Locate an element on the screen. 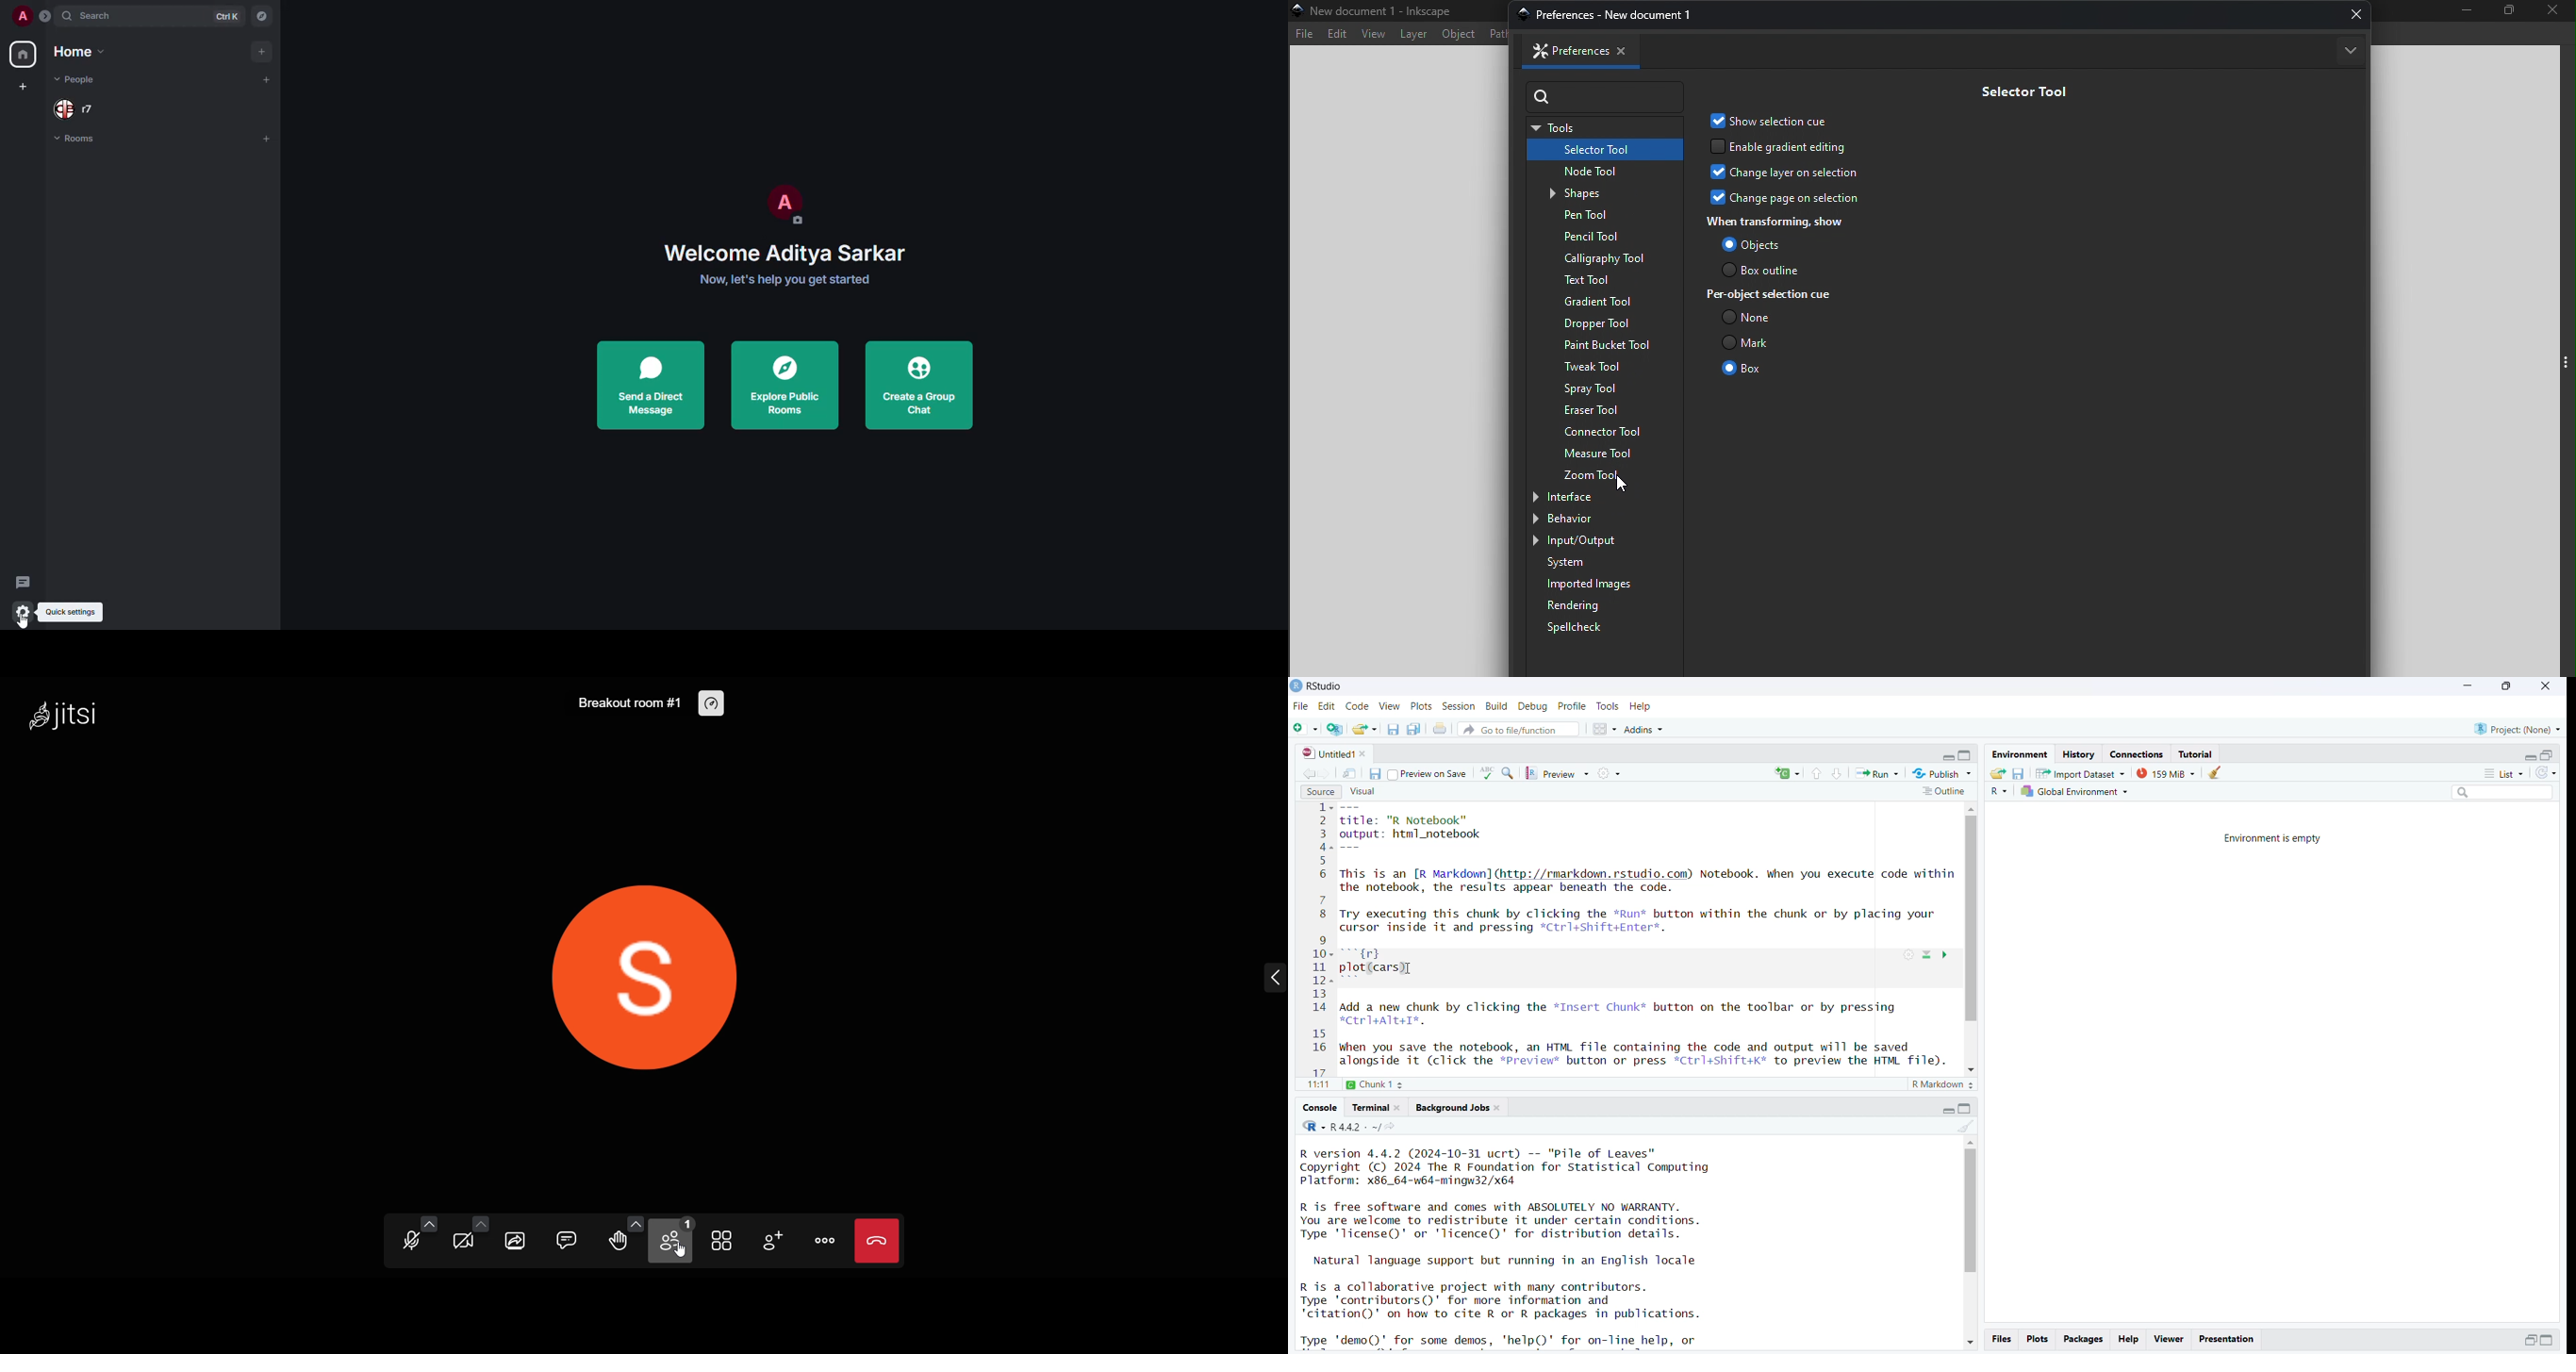 The width and height of the screenshot is (2576, 1372). go to file/function is located at coordinates (1519, 728).